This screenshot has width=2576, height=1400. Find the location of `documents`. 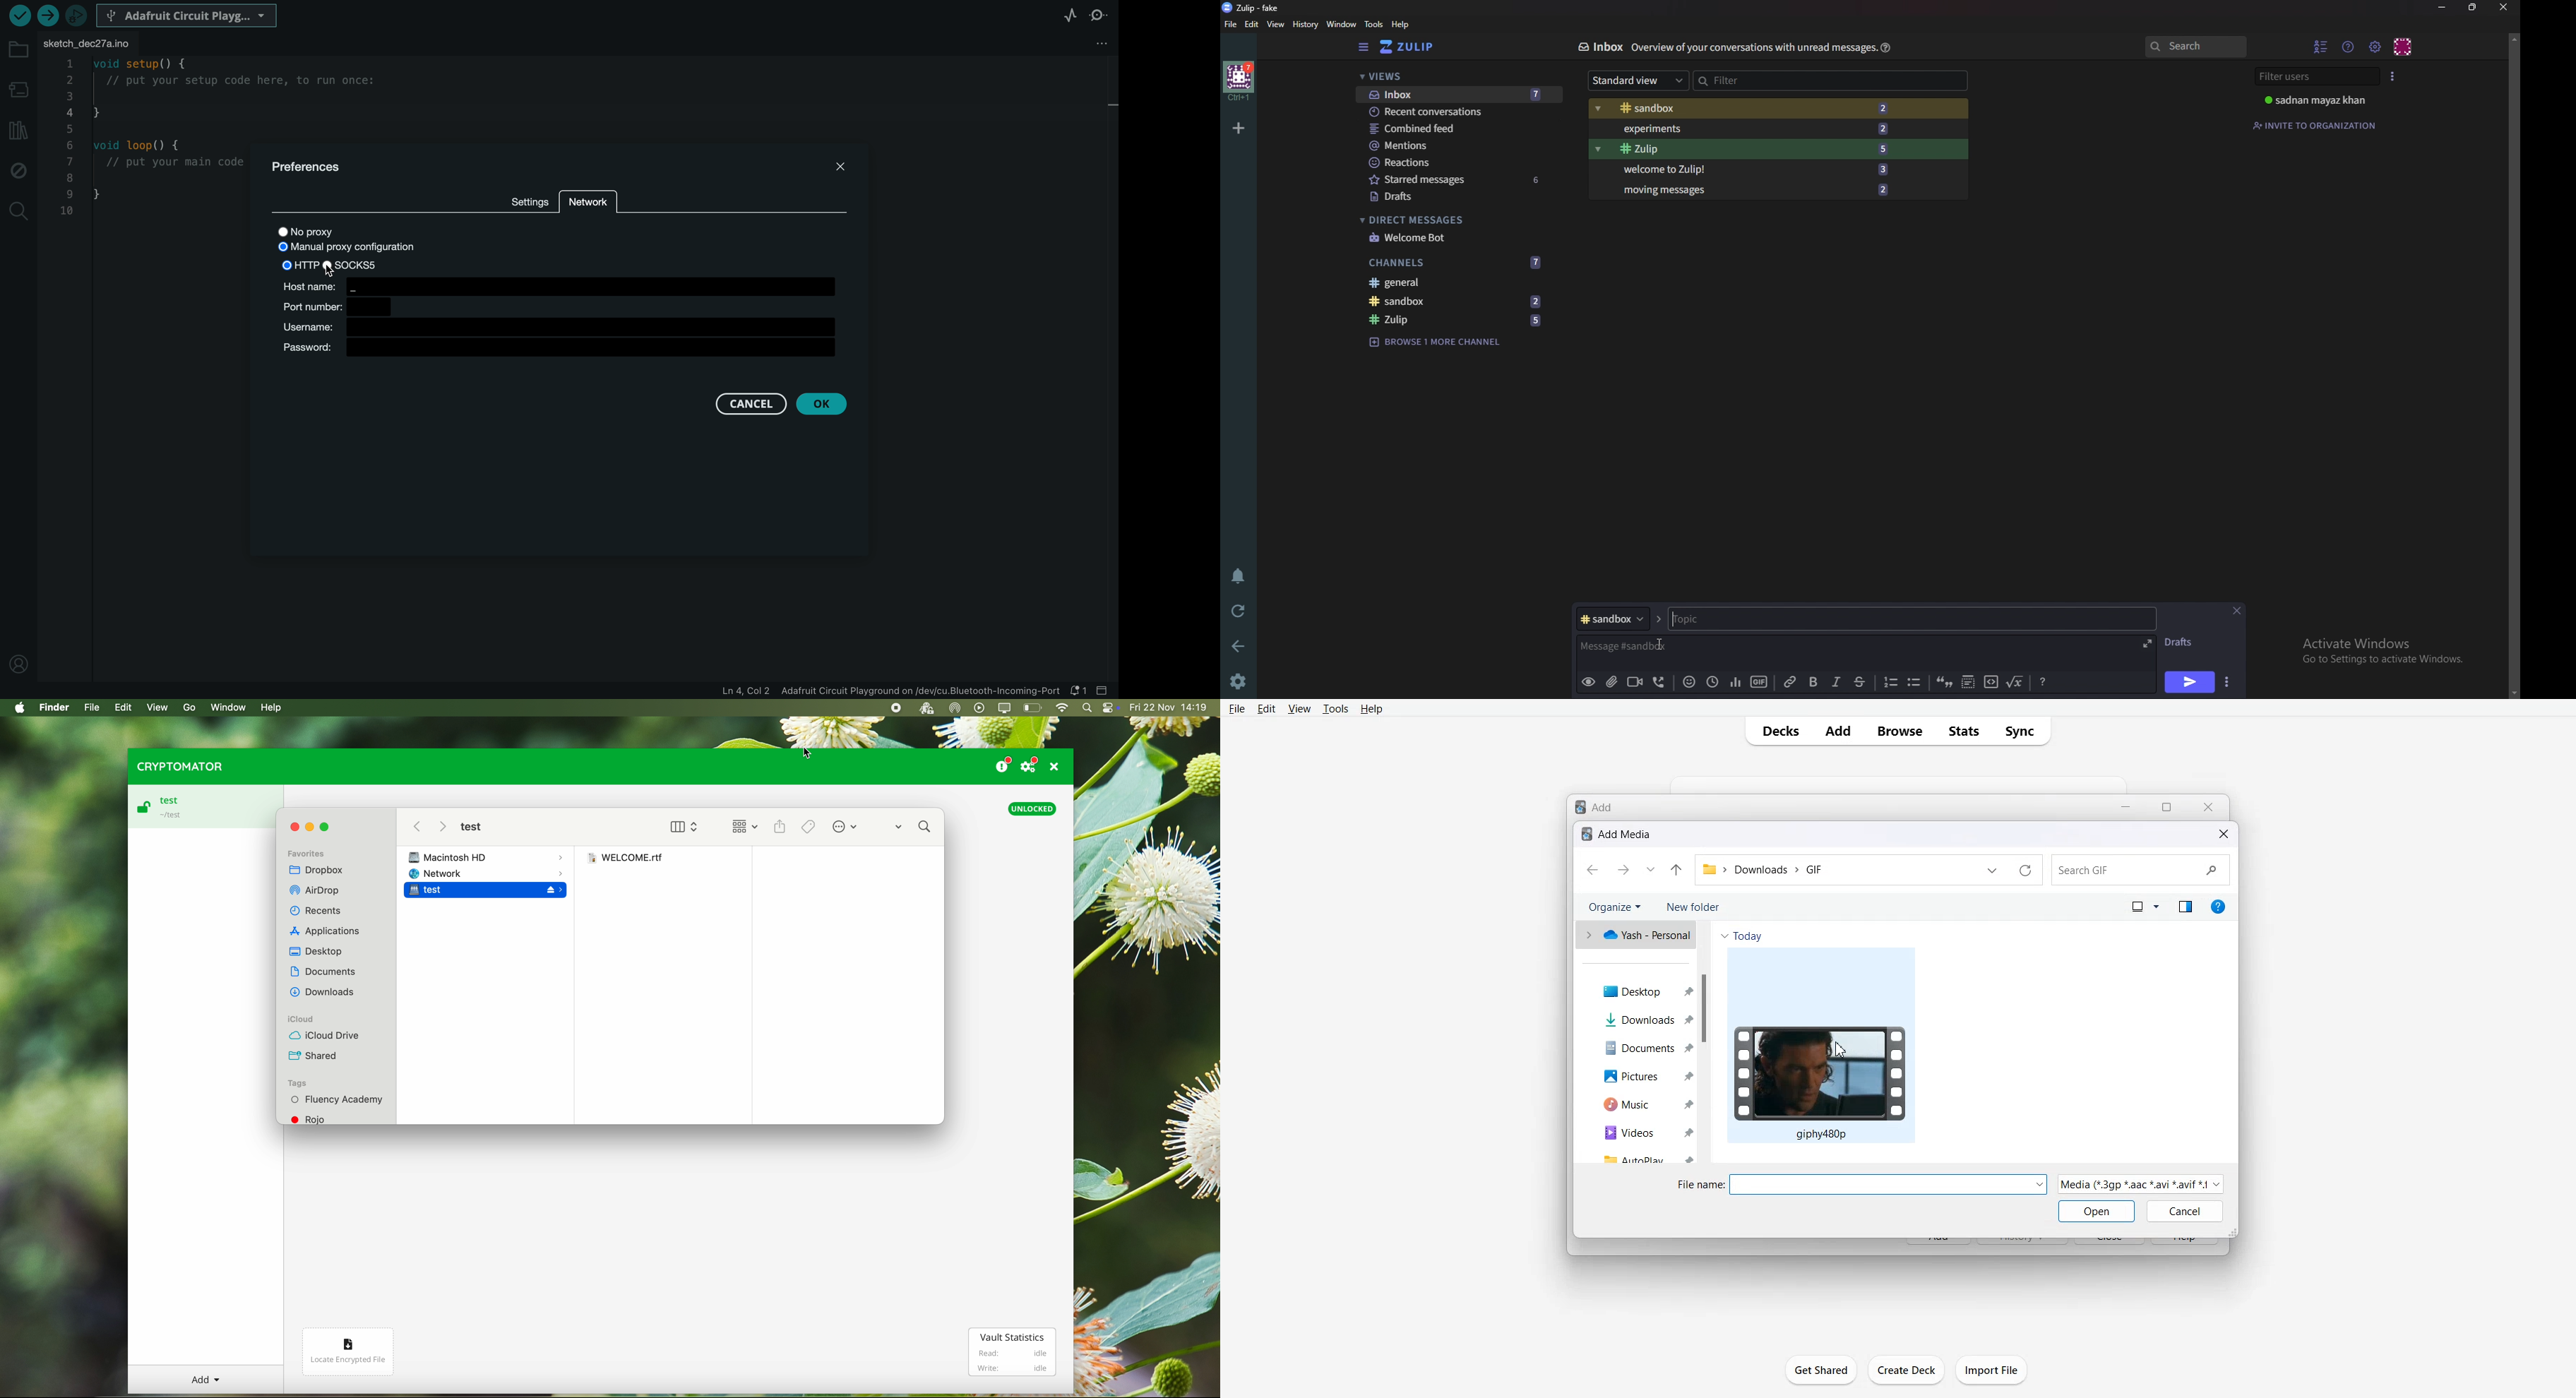

documents is located at coordinates (323, 973).